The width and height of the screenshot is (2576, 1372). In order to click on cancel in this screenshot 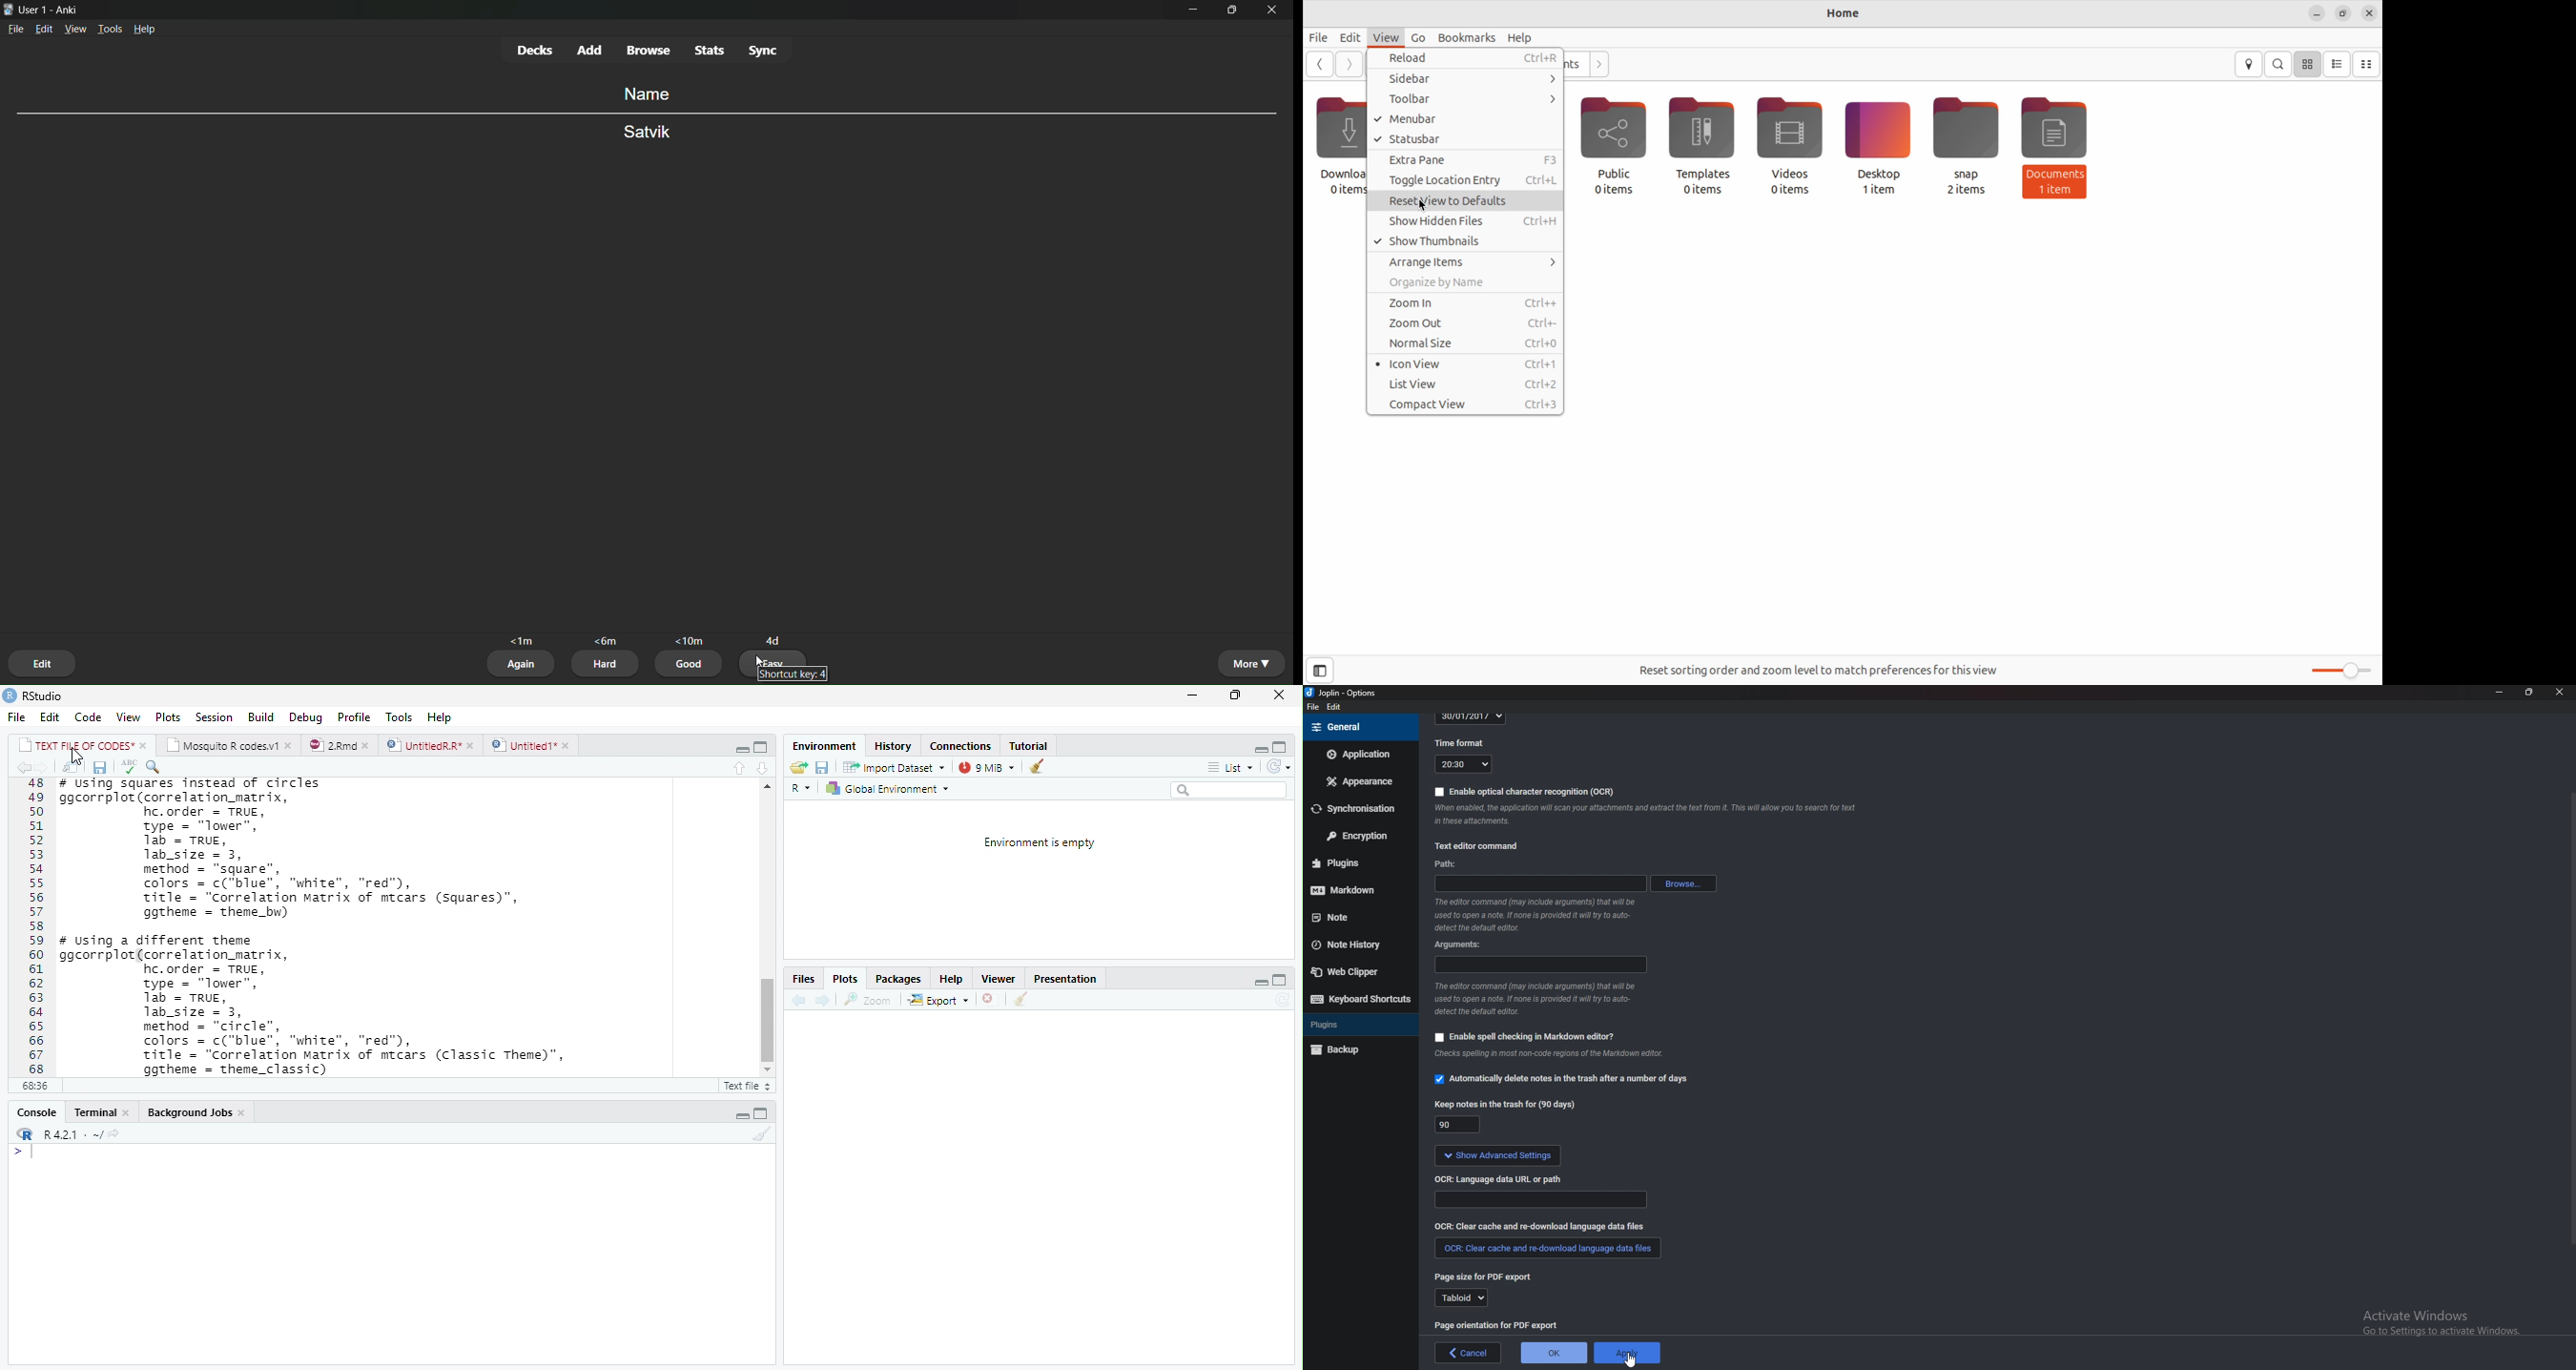, I will do `click(1469, 1353)`.